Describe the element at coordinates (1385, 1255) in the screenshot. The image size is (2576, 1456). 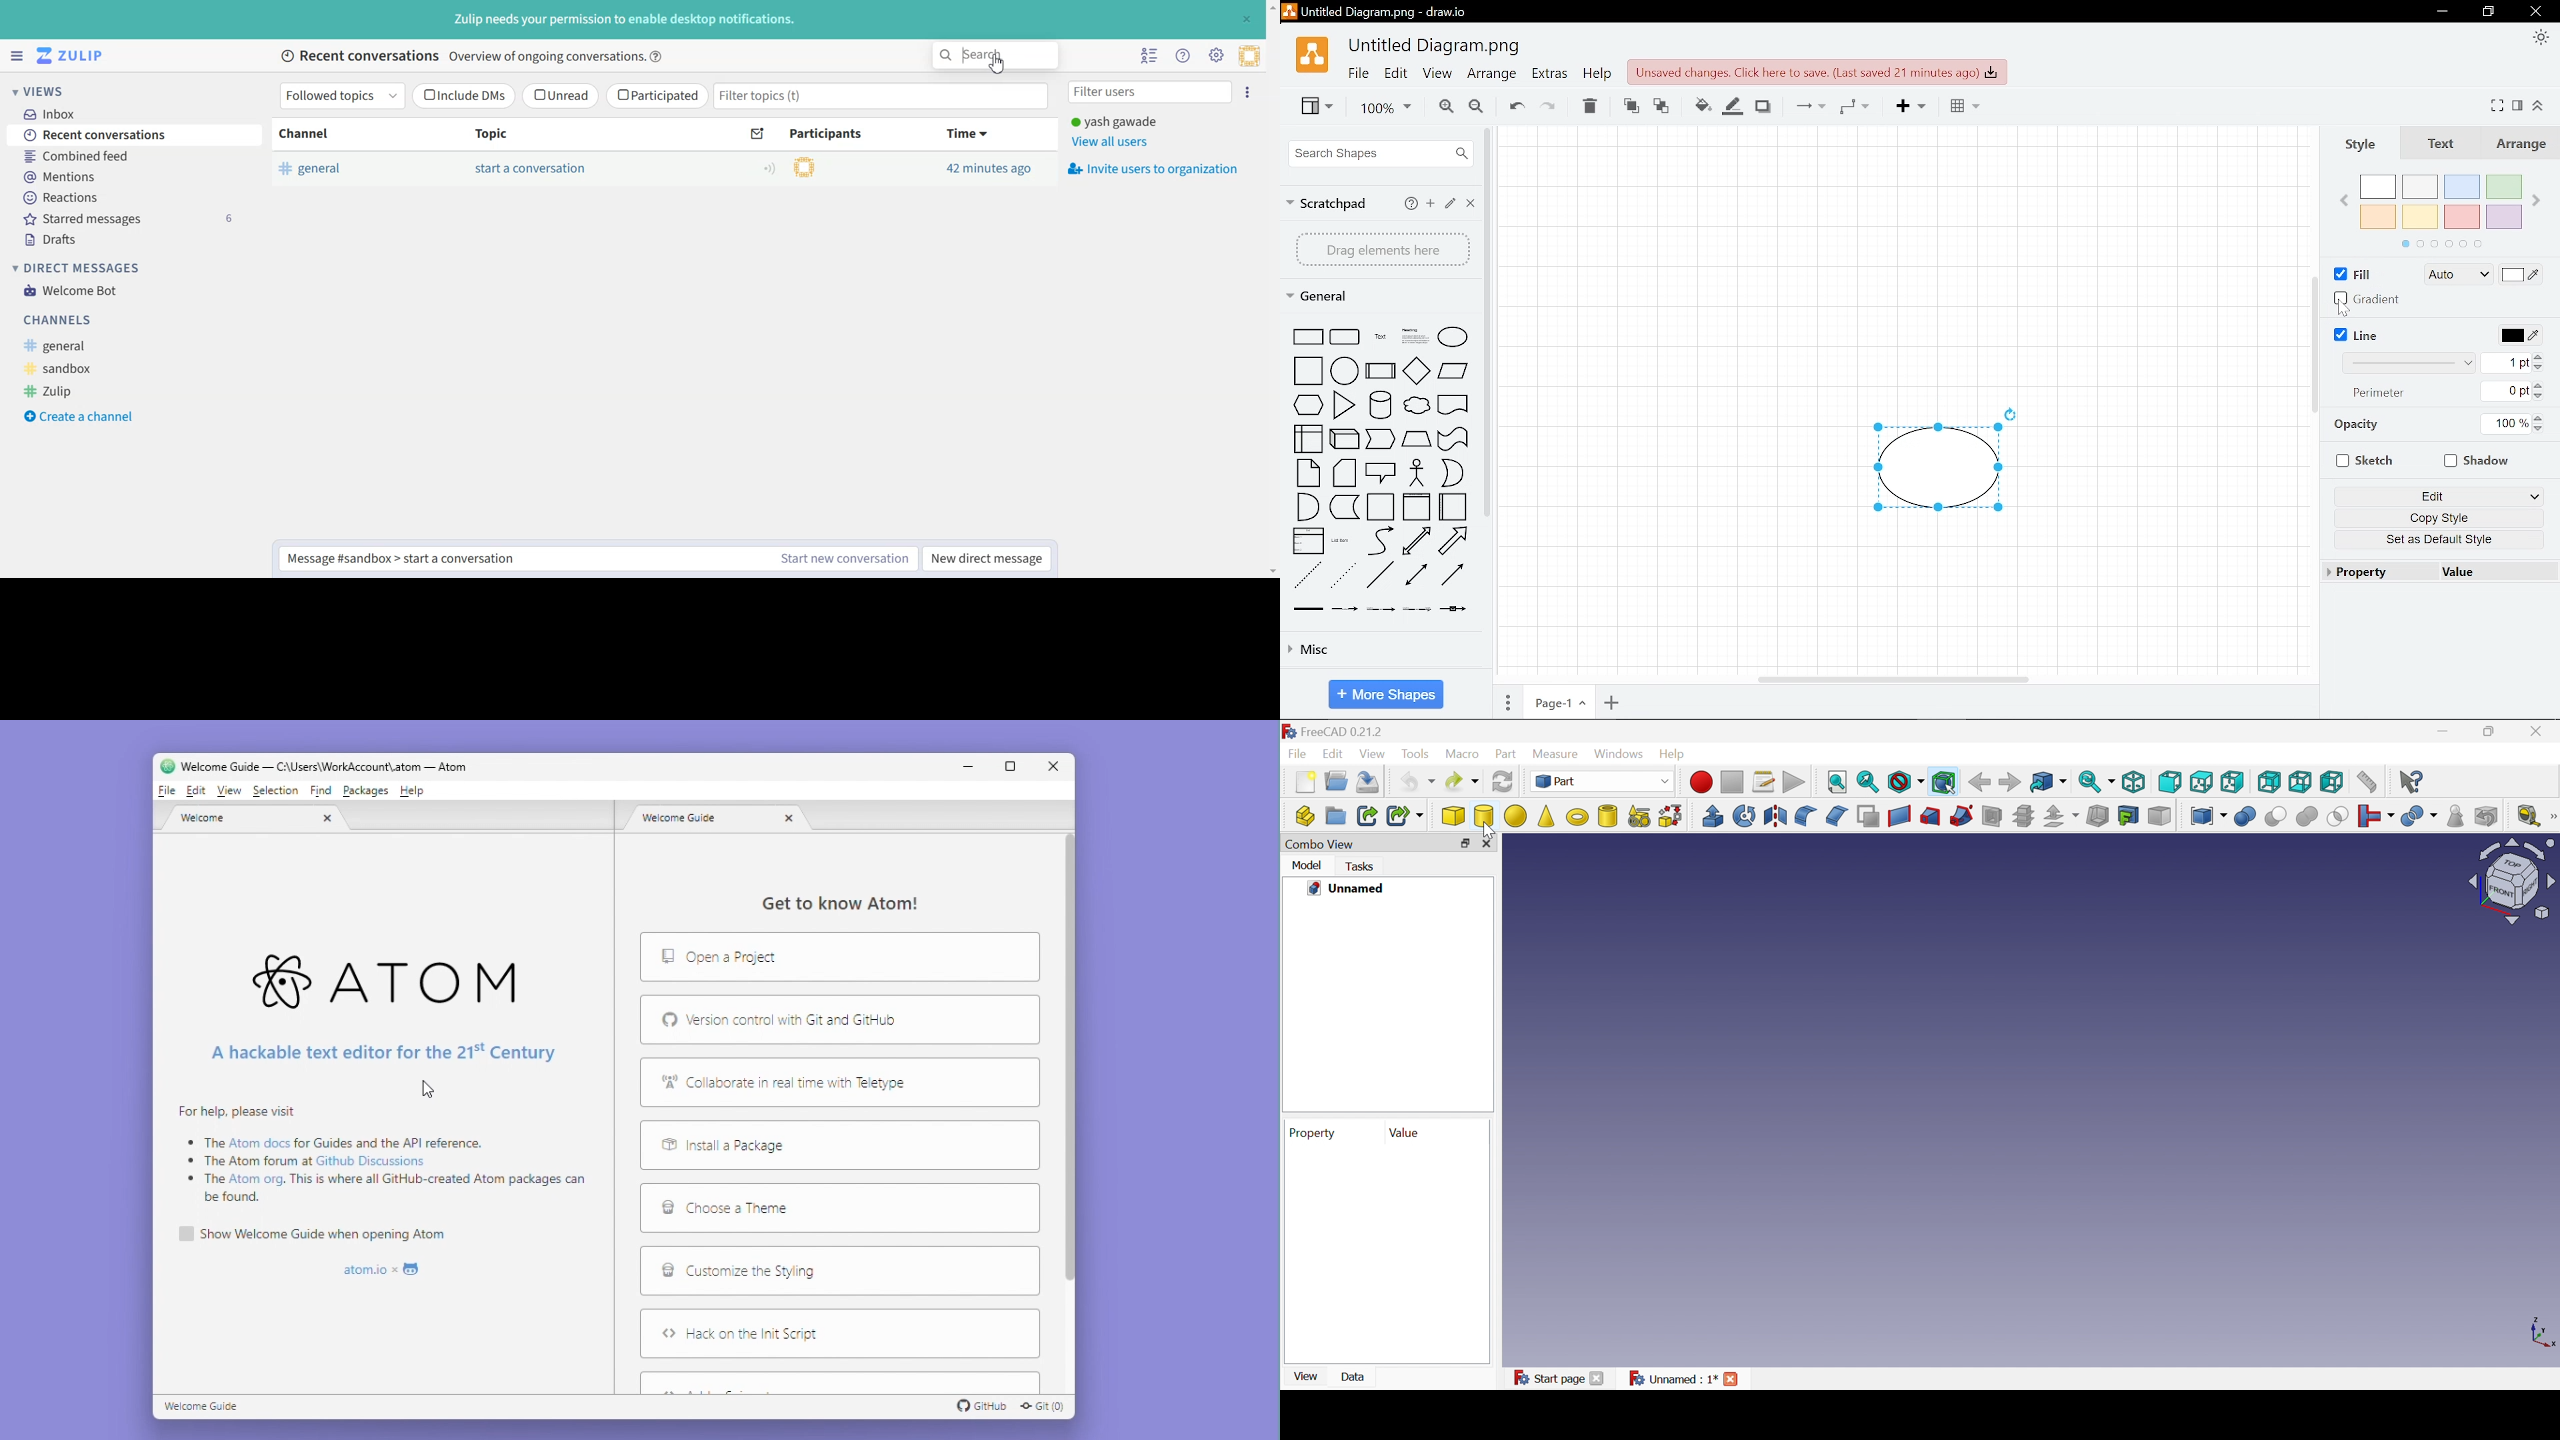
I see `preview` at that location.